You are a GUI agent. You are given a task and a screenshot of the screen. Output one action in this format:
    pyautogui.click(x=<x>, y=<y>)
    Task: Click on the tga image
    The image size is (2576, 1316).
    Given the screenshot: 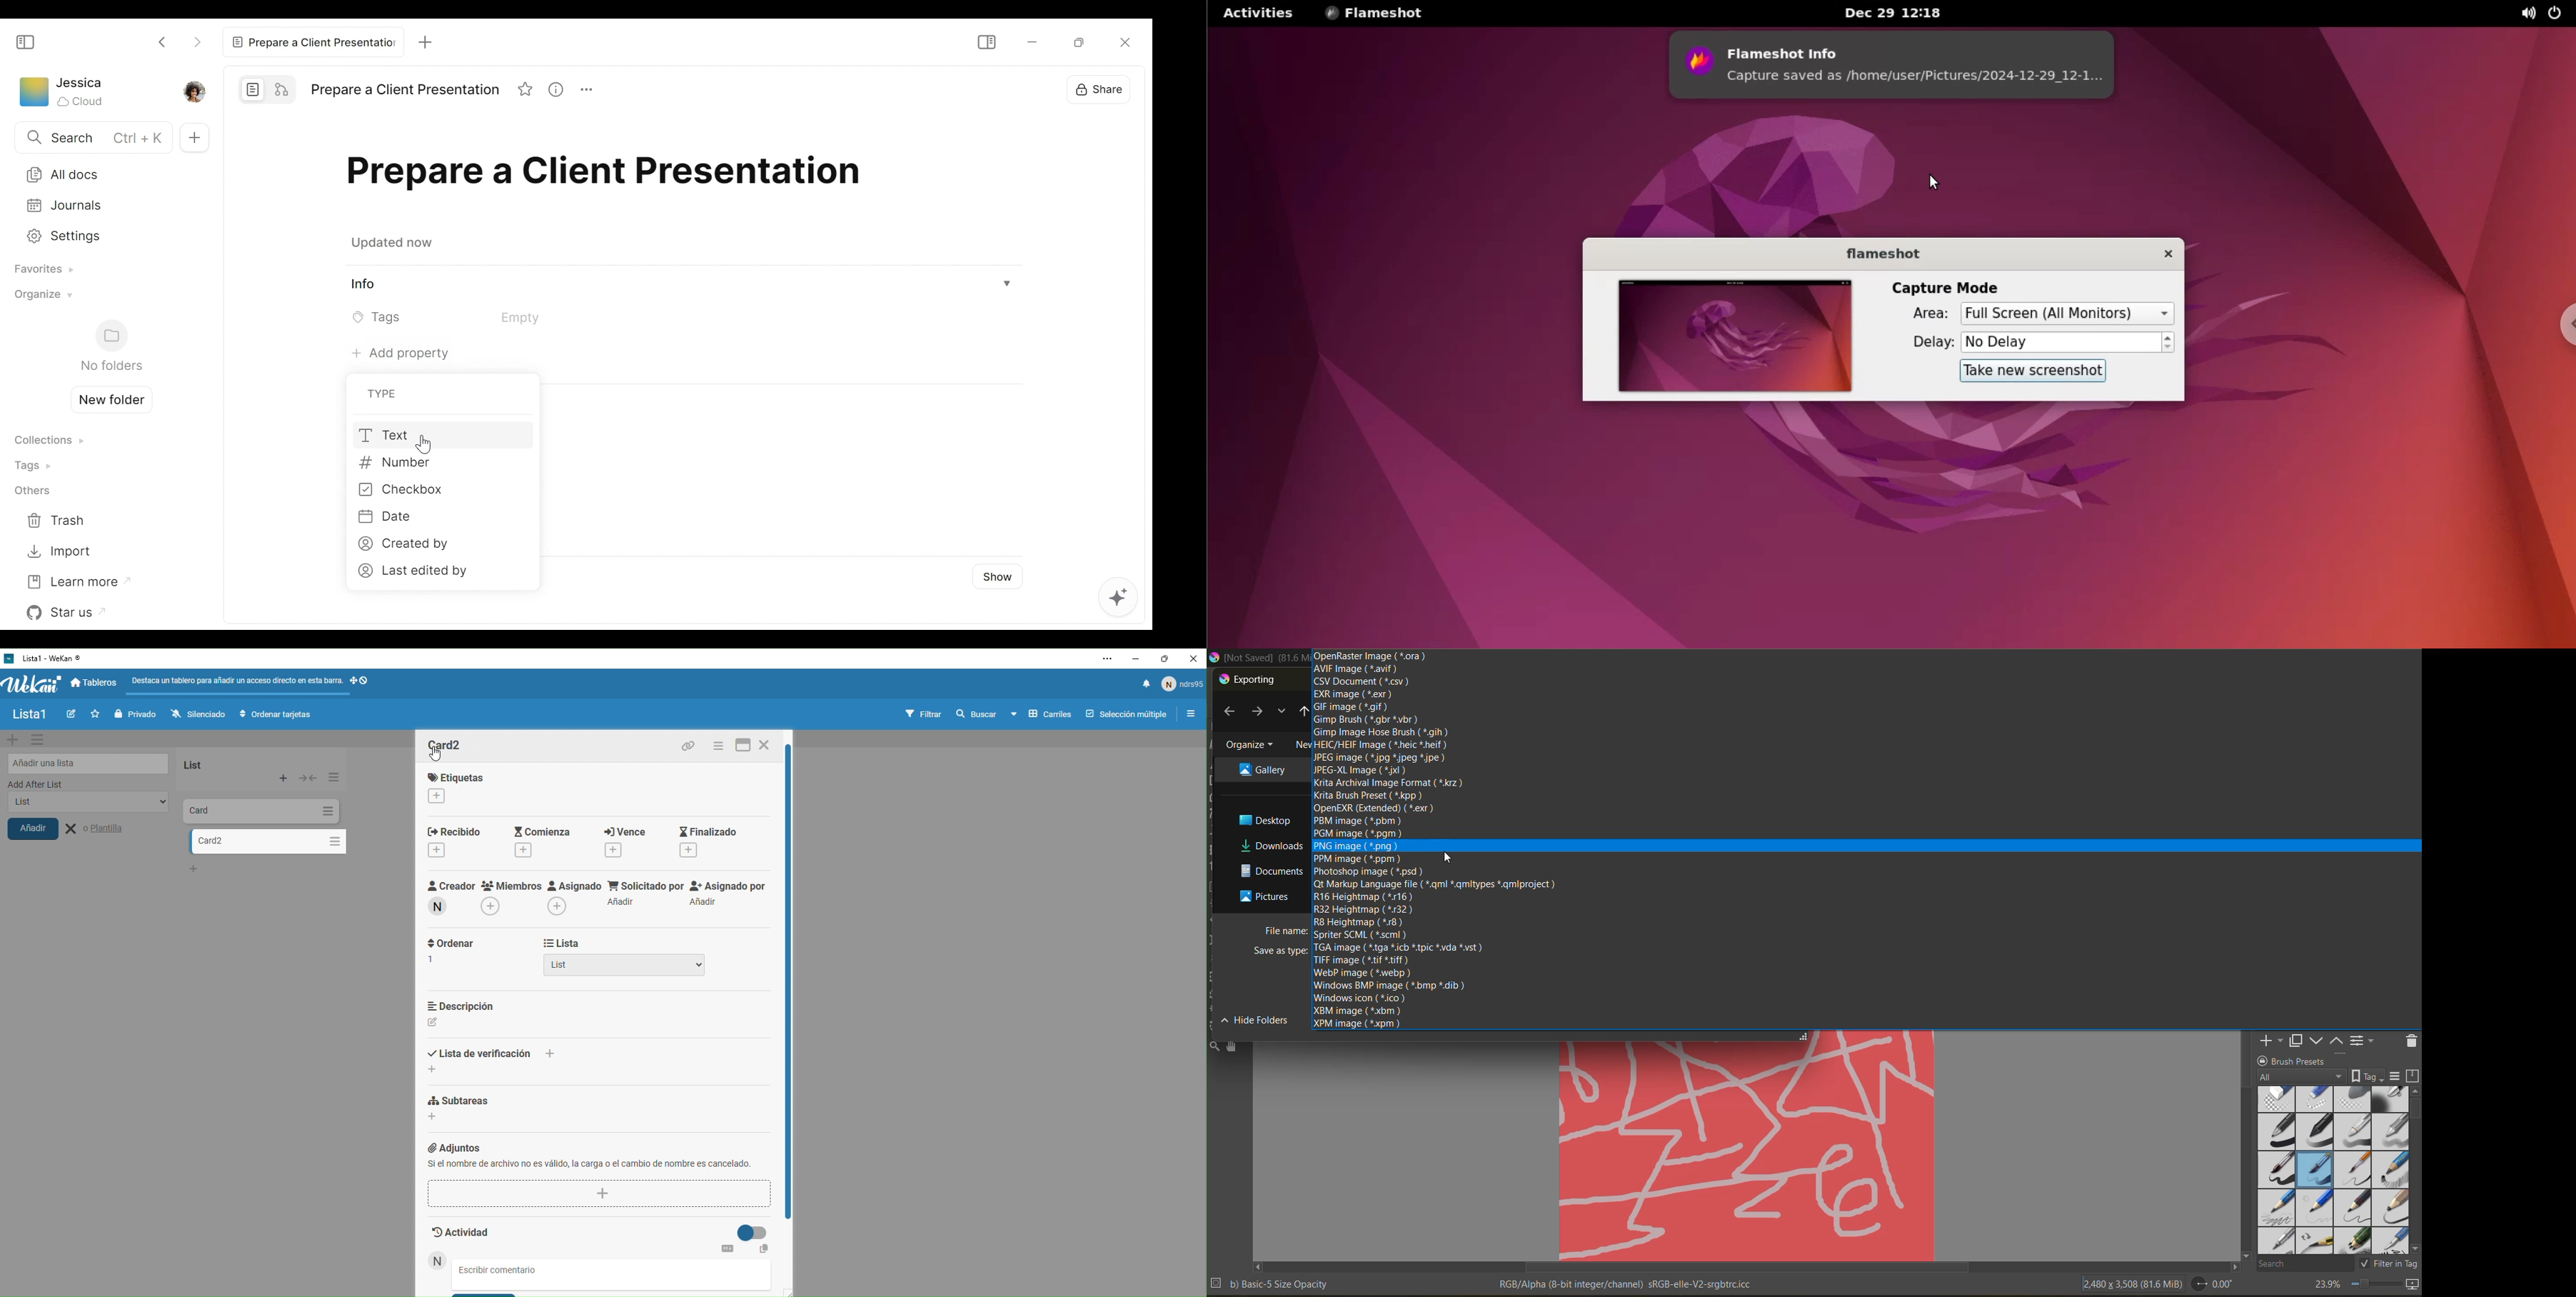 What is the action you would take?
    pyautogui.click(x=1397, y=947)
    